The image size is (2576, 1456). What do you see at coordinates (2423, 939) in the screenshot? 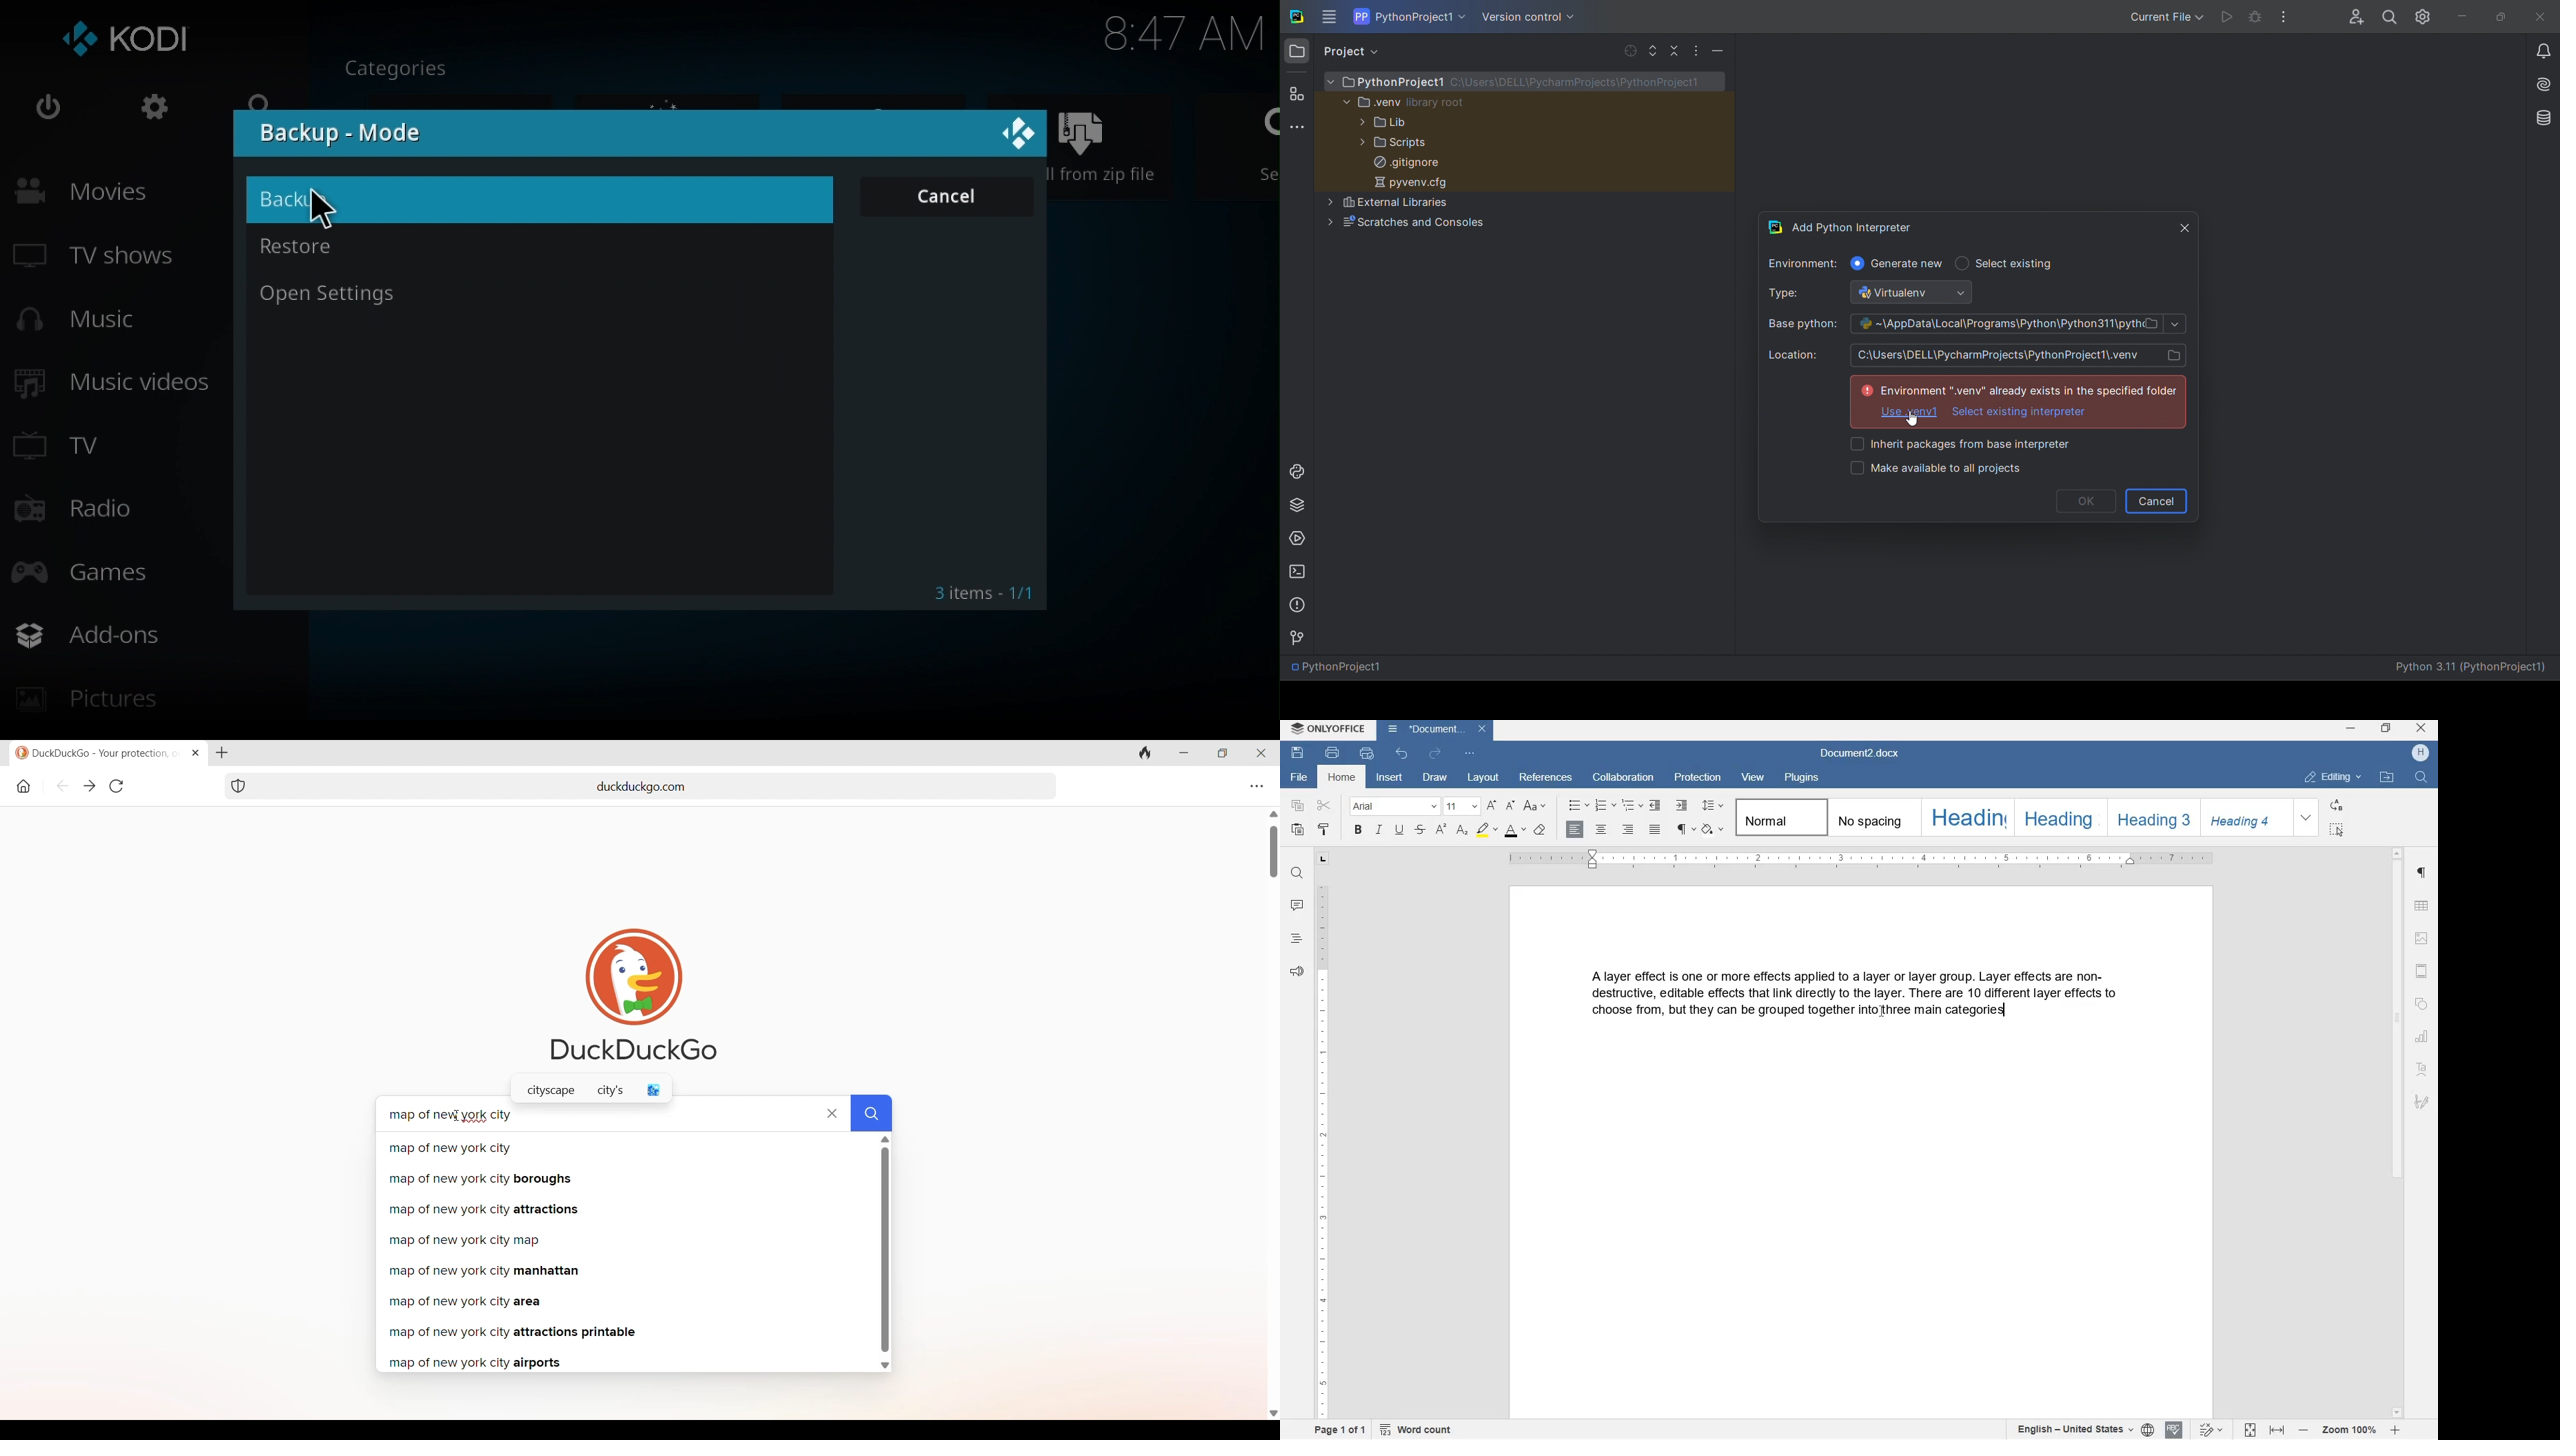
I see `image` at bounding box center [2423, 939].